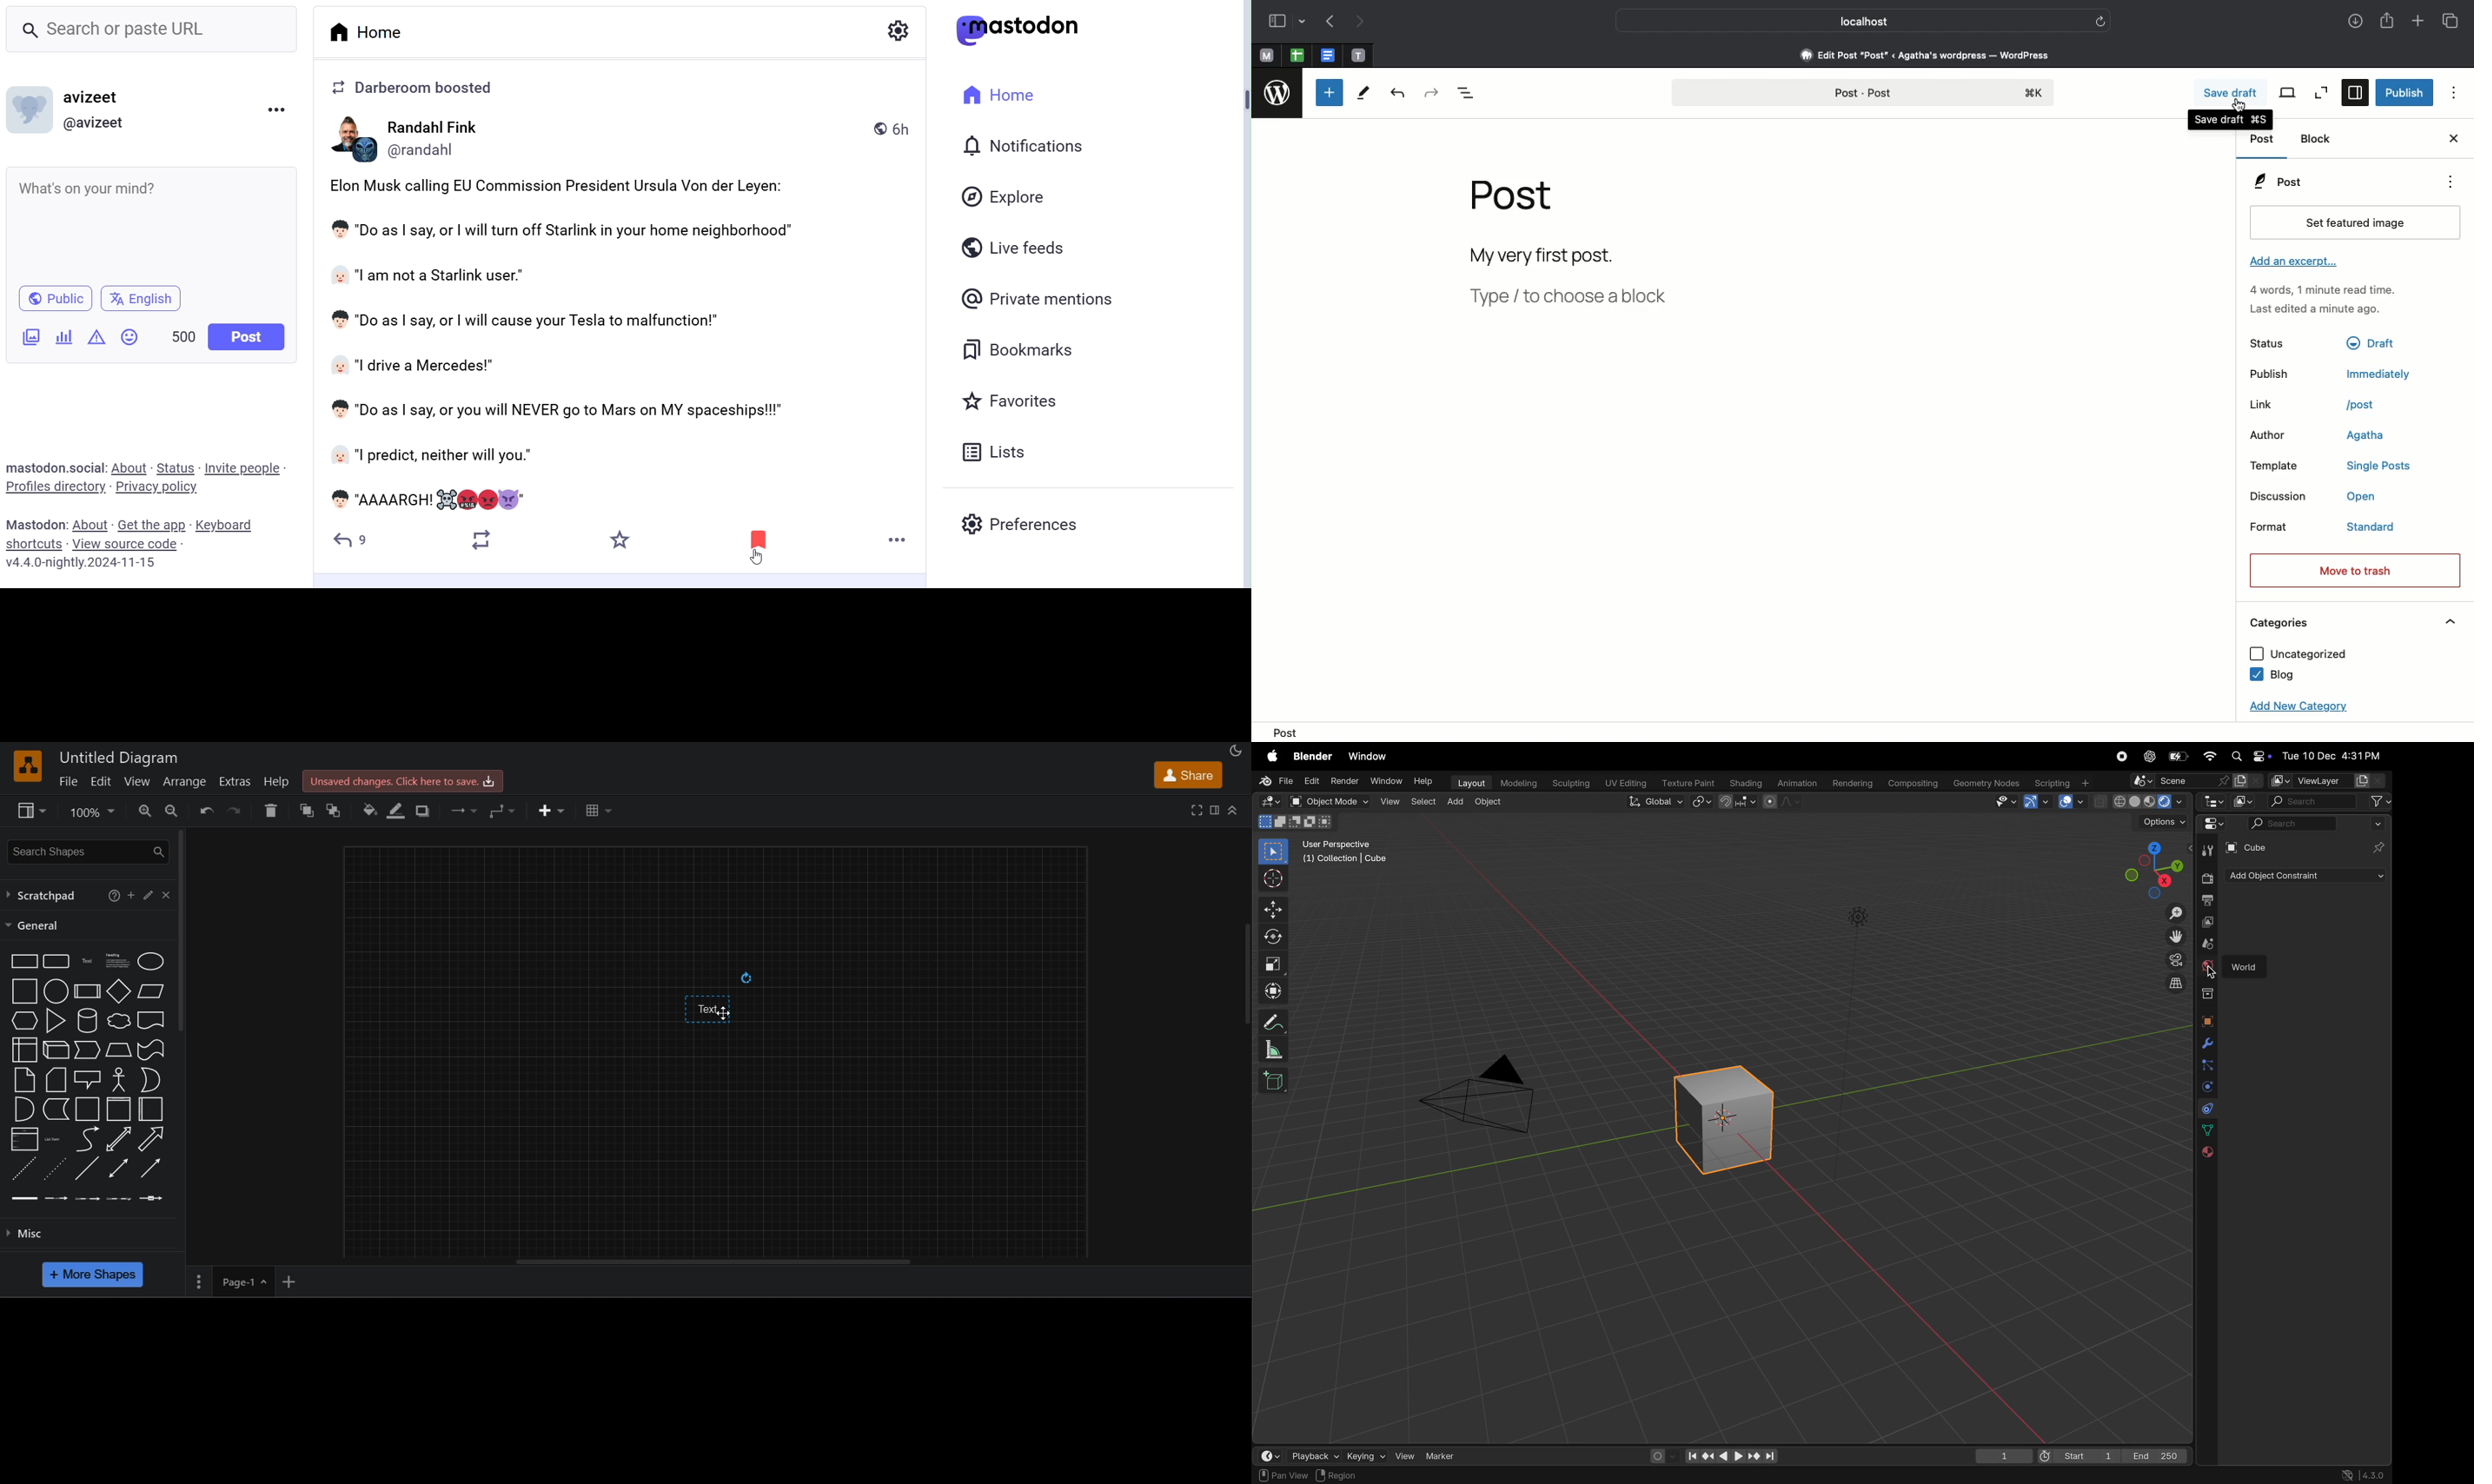 The height and width of the screenshot is (1484, 2492). What do you see at coordinates (56, 1080) in the screenshot?
I see `Card` at bounding box center [56, 1080].